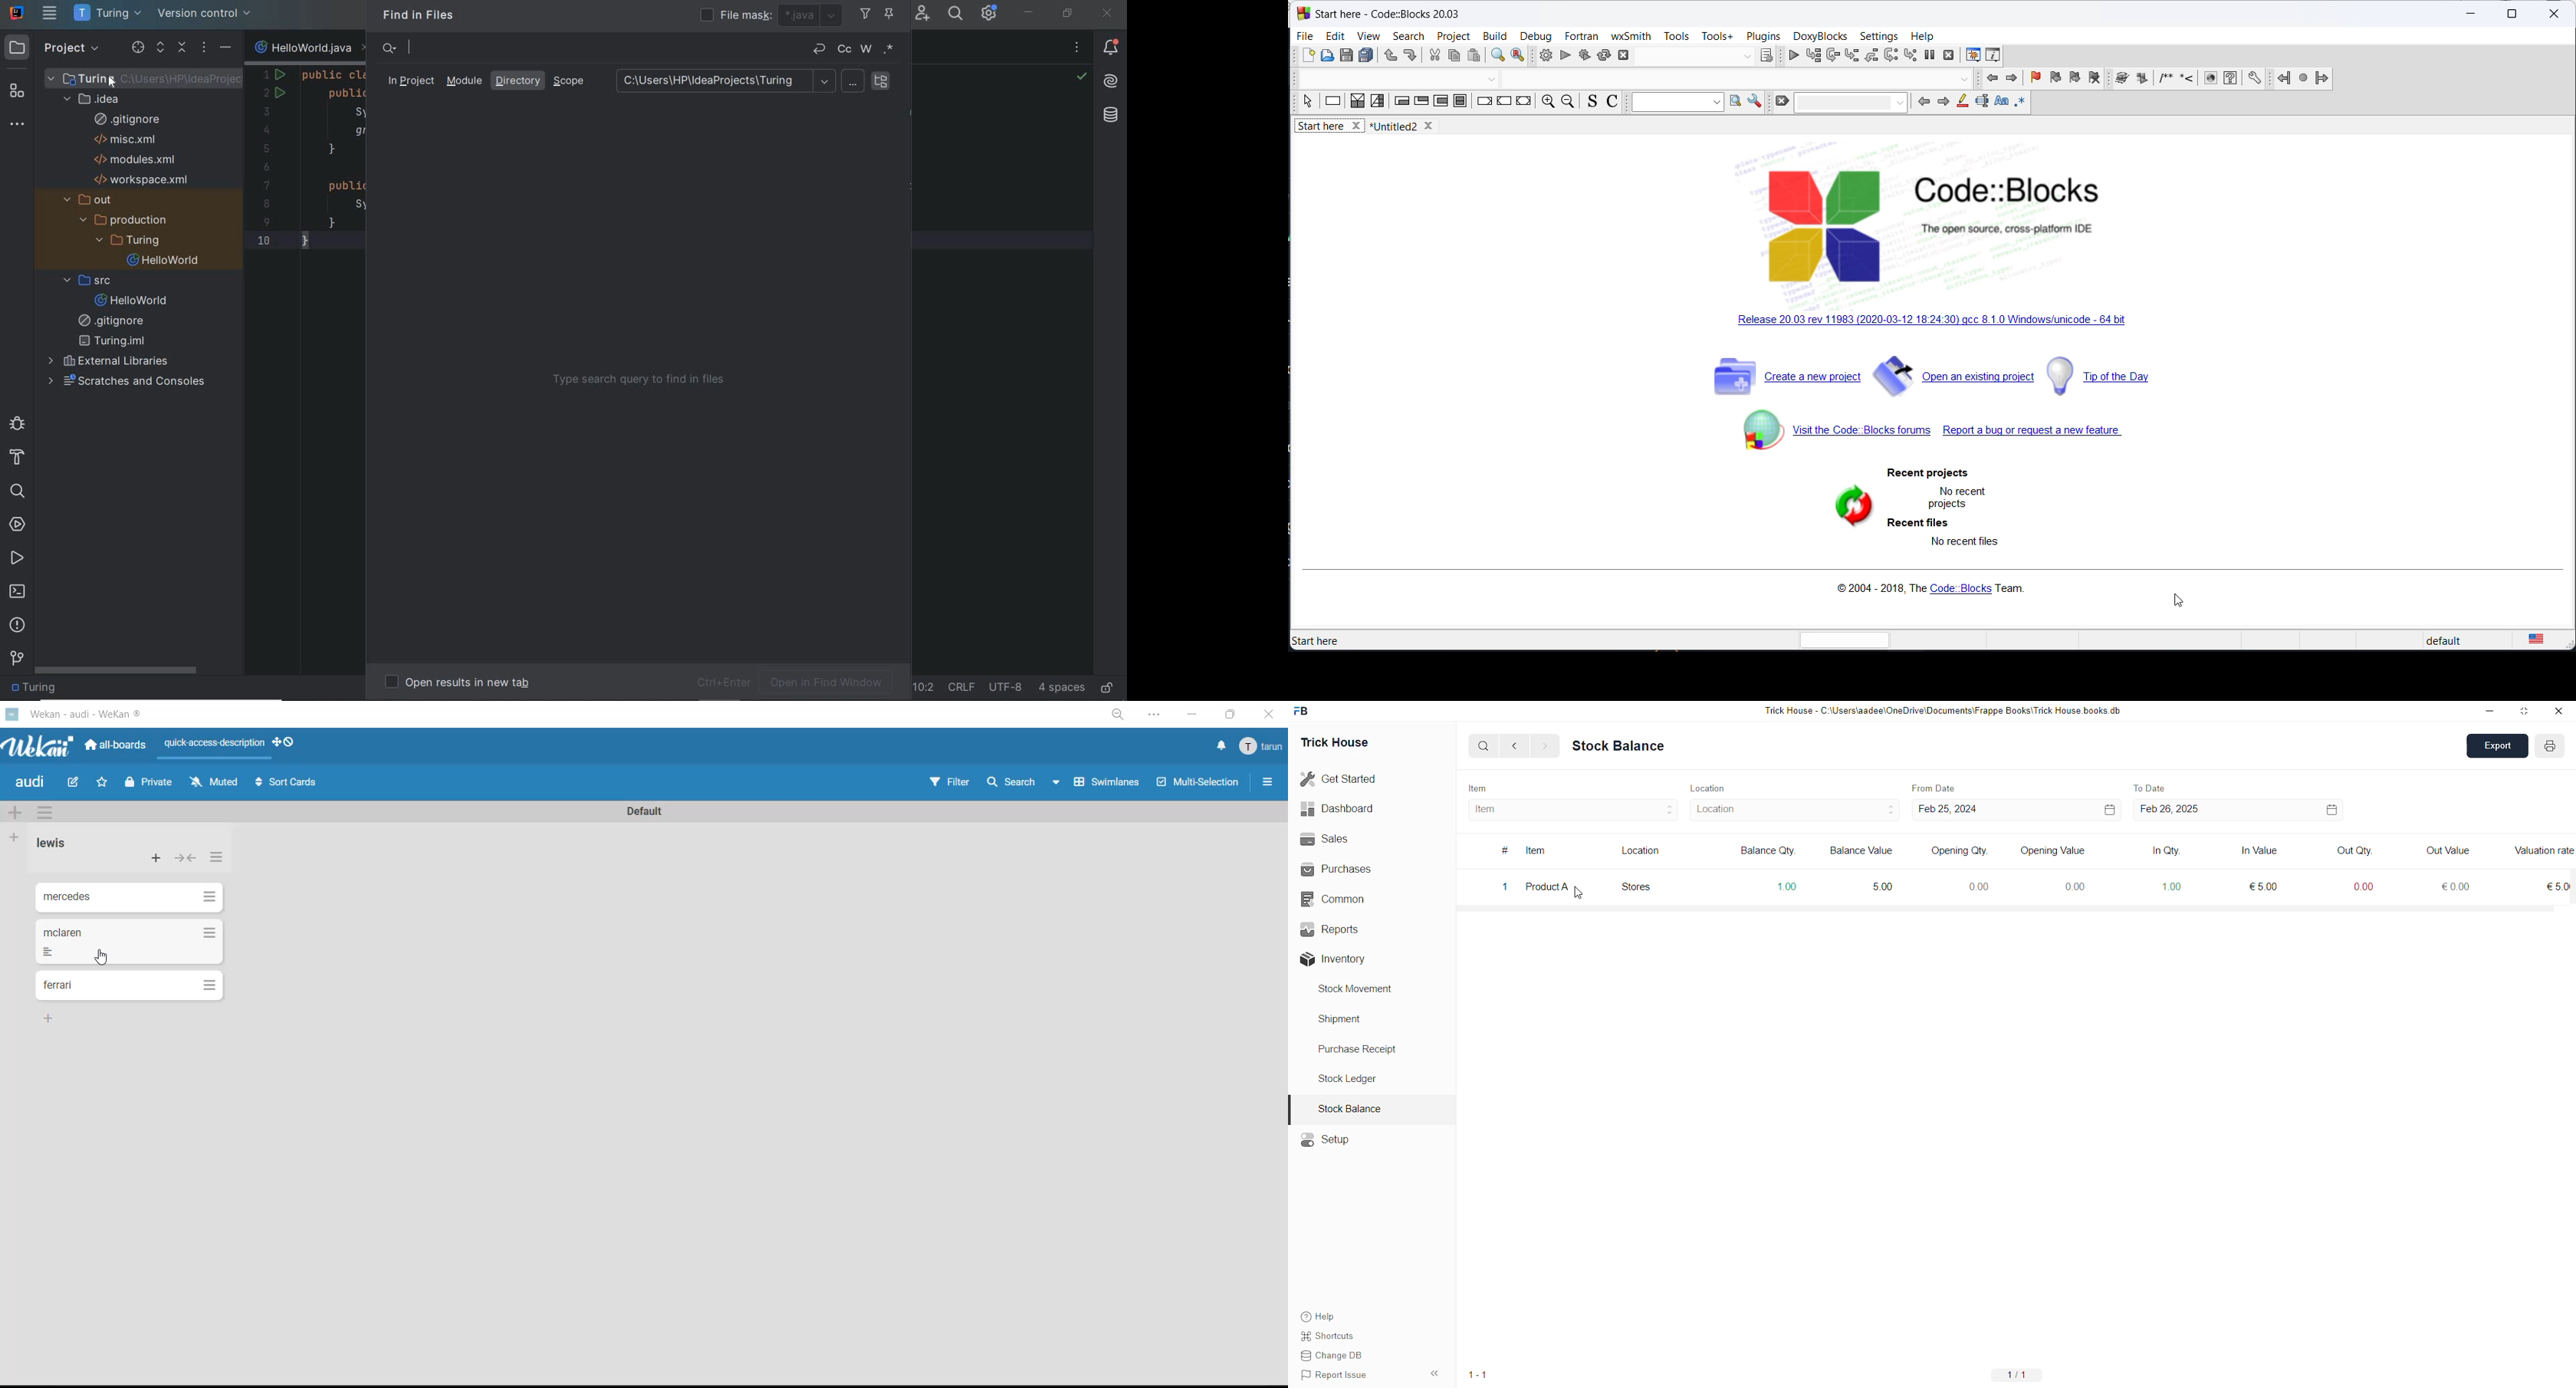  What do you see at coordinates (2510, 14) in the screenshot?
I see `maximize` at bounding box center [2510, 14].